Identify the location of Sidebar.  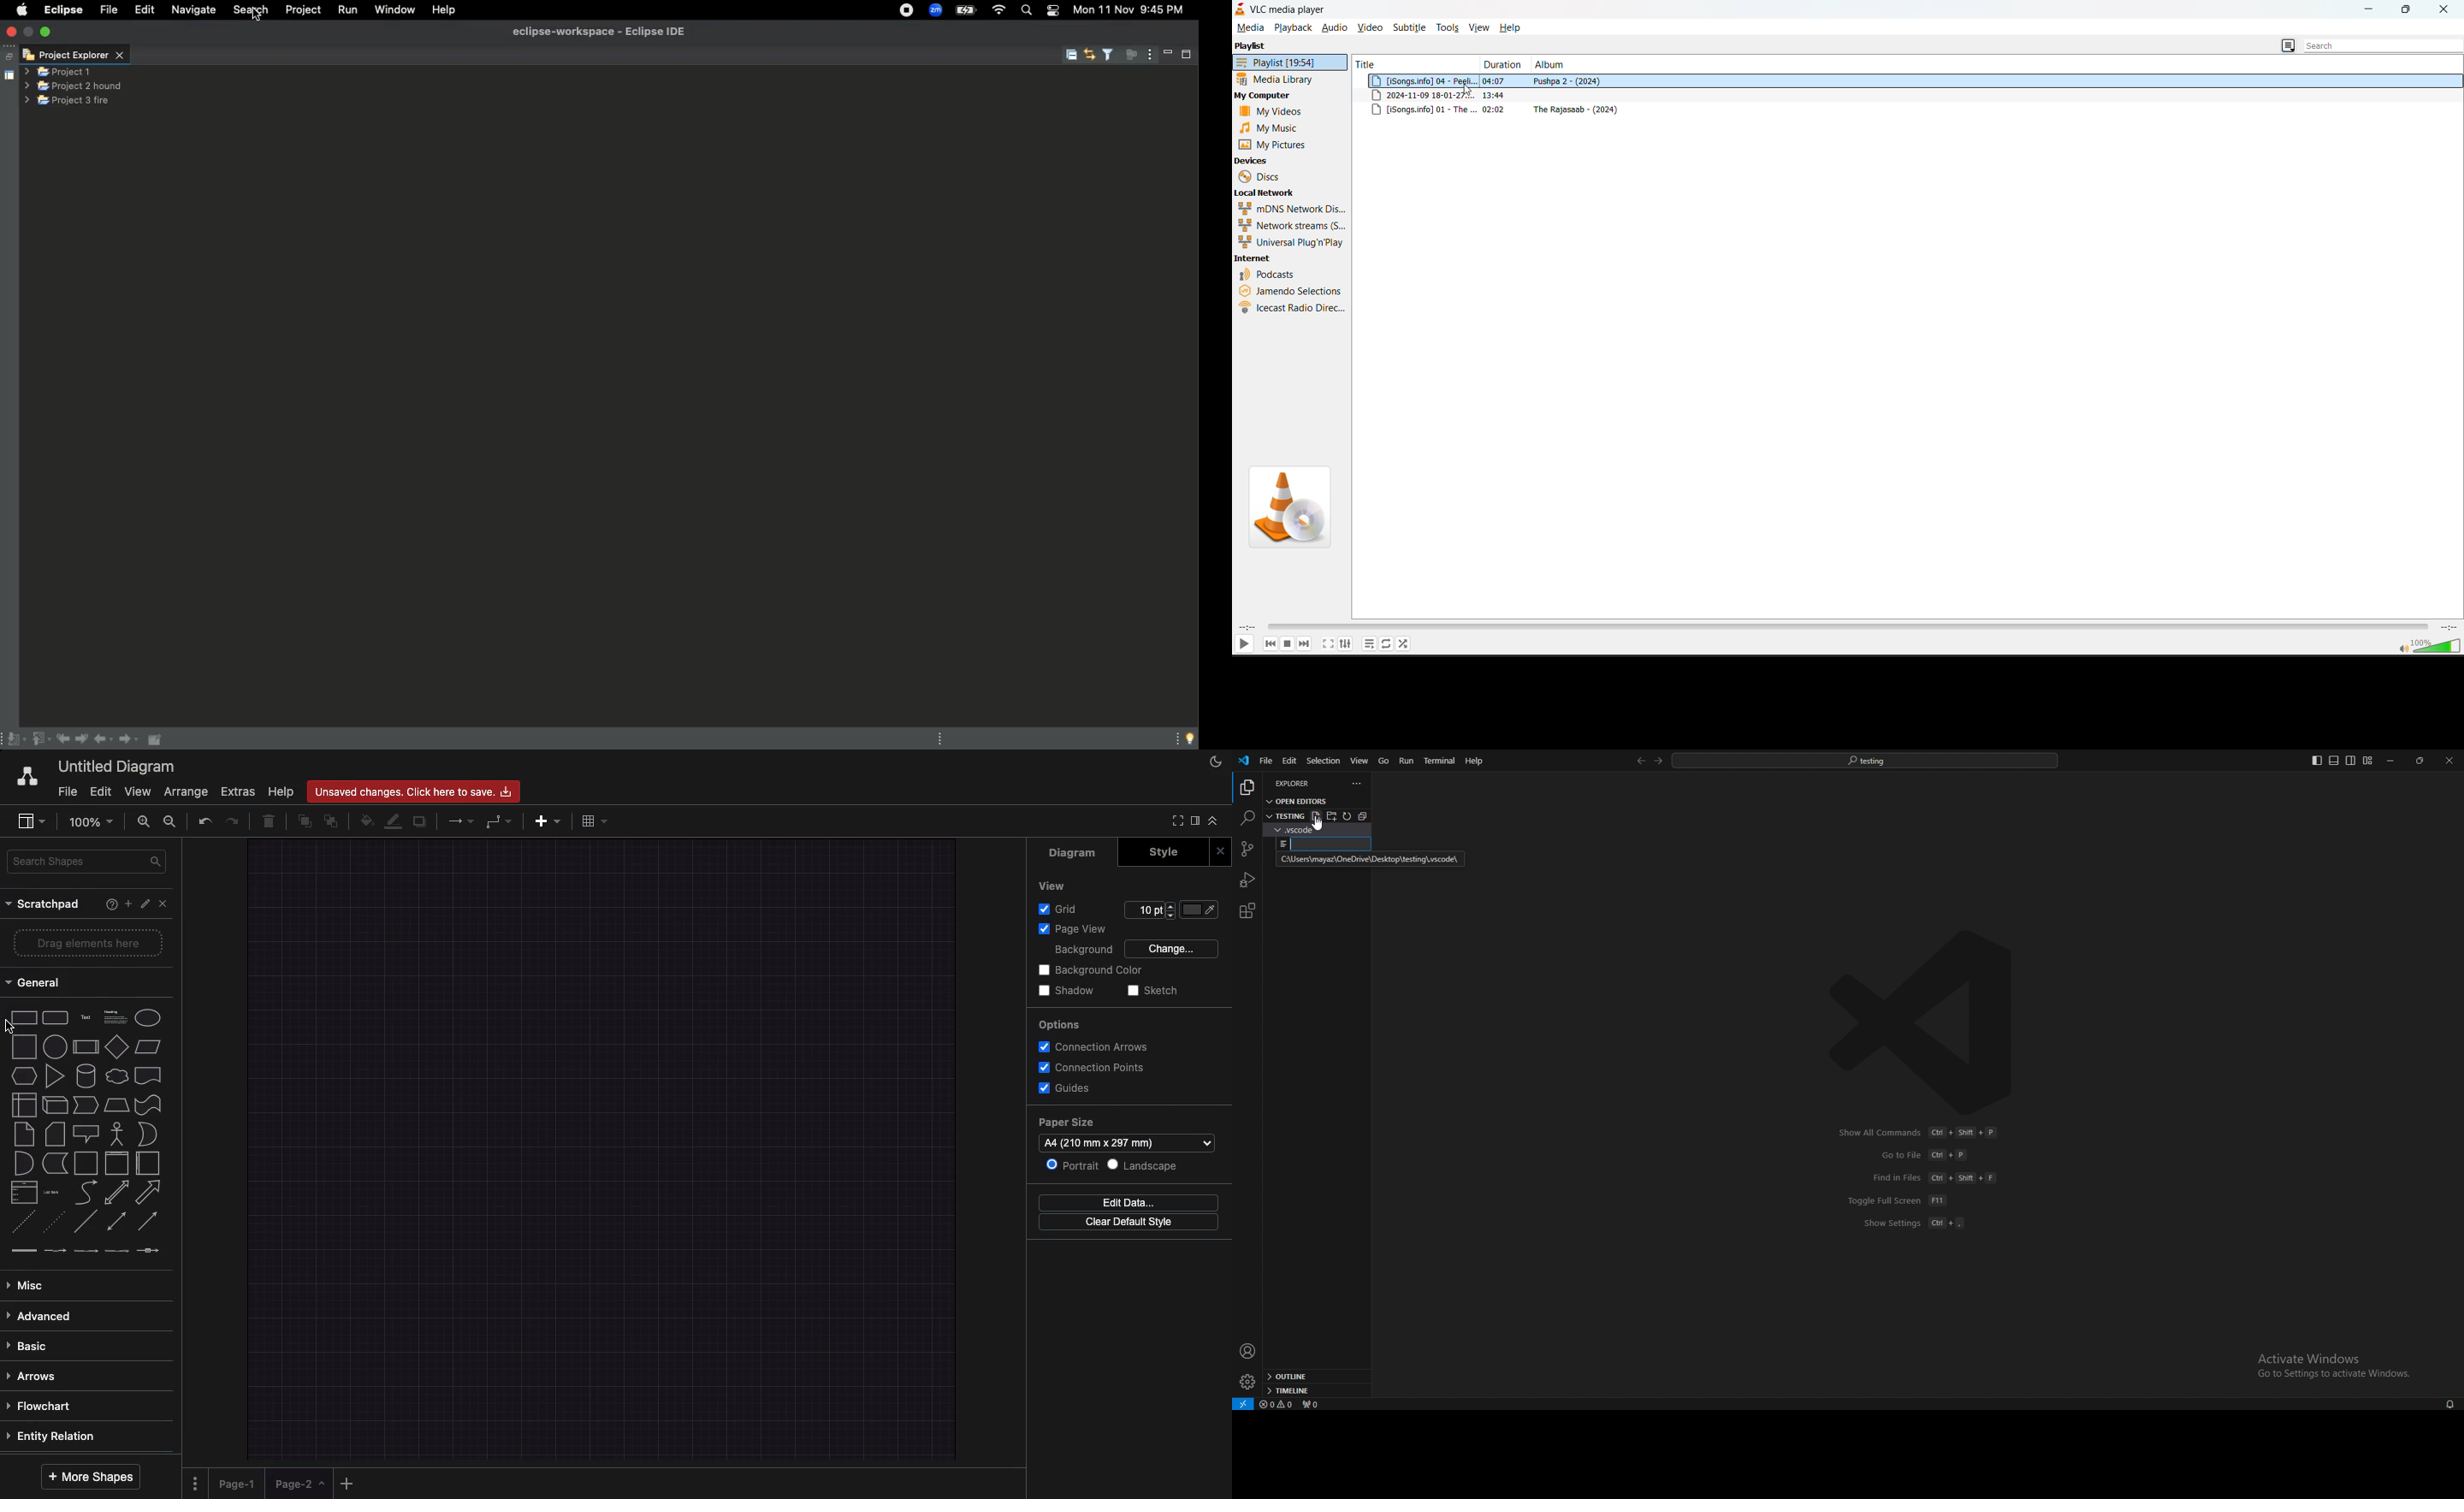
(33, 822).